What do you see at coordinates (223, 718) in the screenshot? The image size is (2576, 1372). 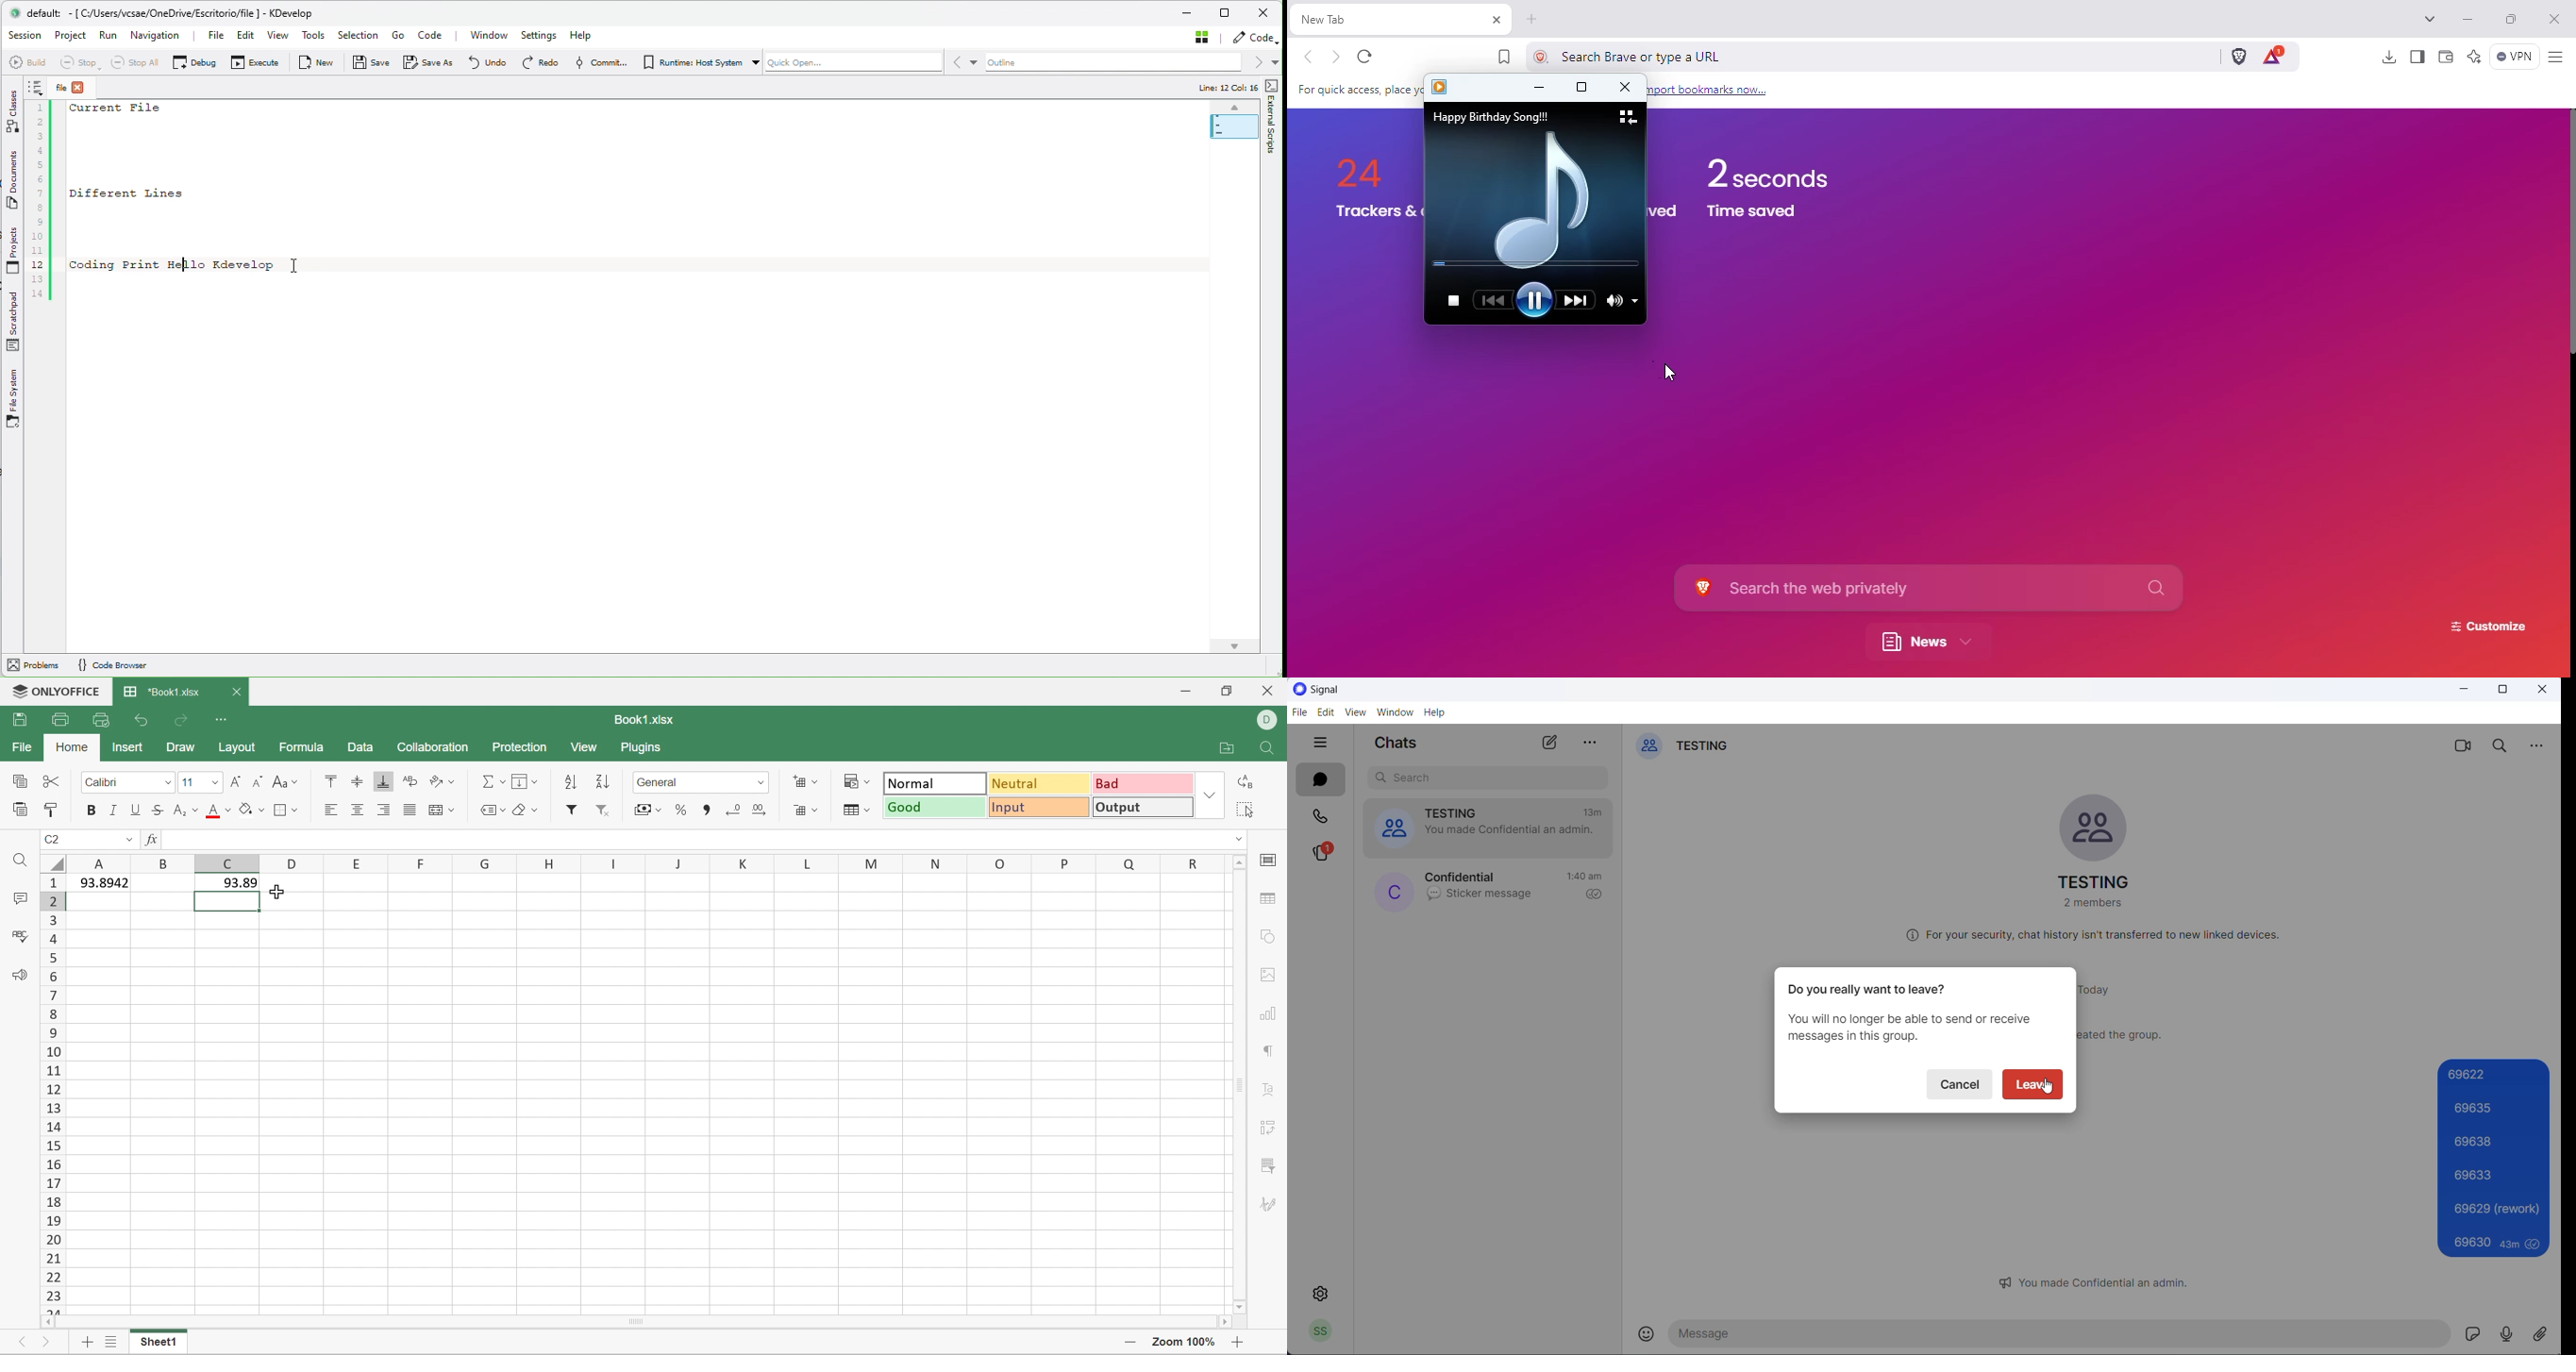 I see `Customize Quick Access Toolbar` at bounding box center [223, 718].